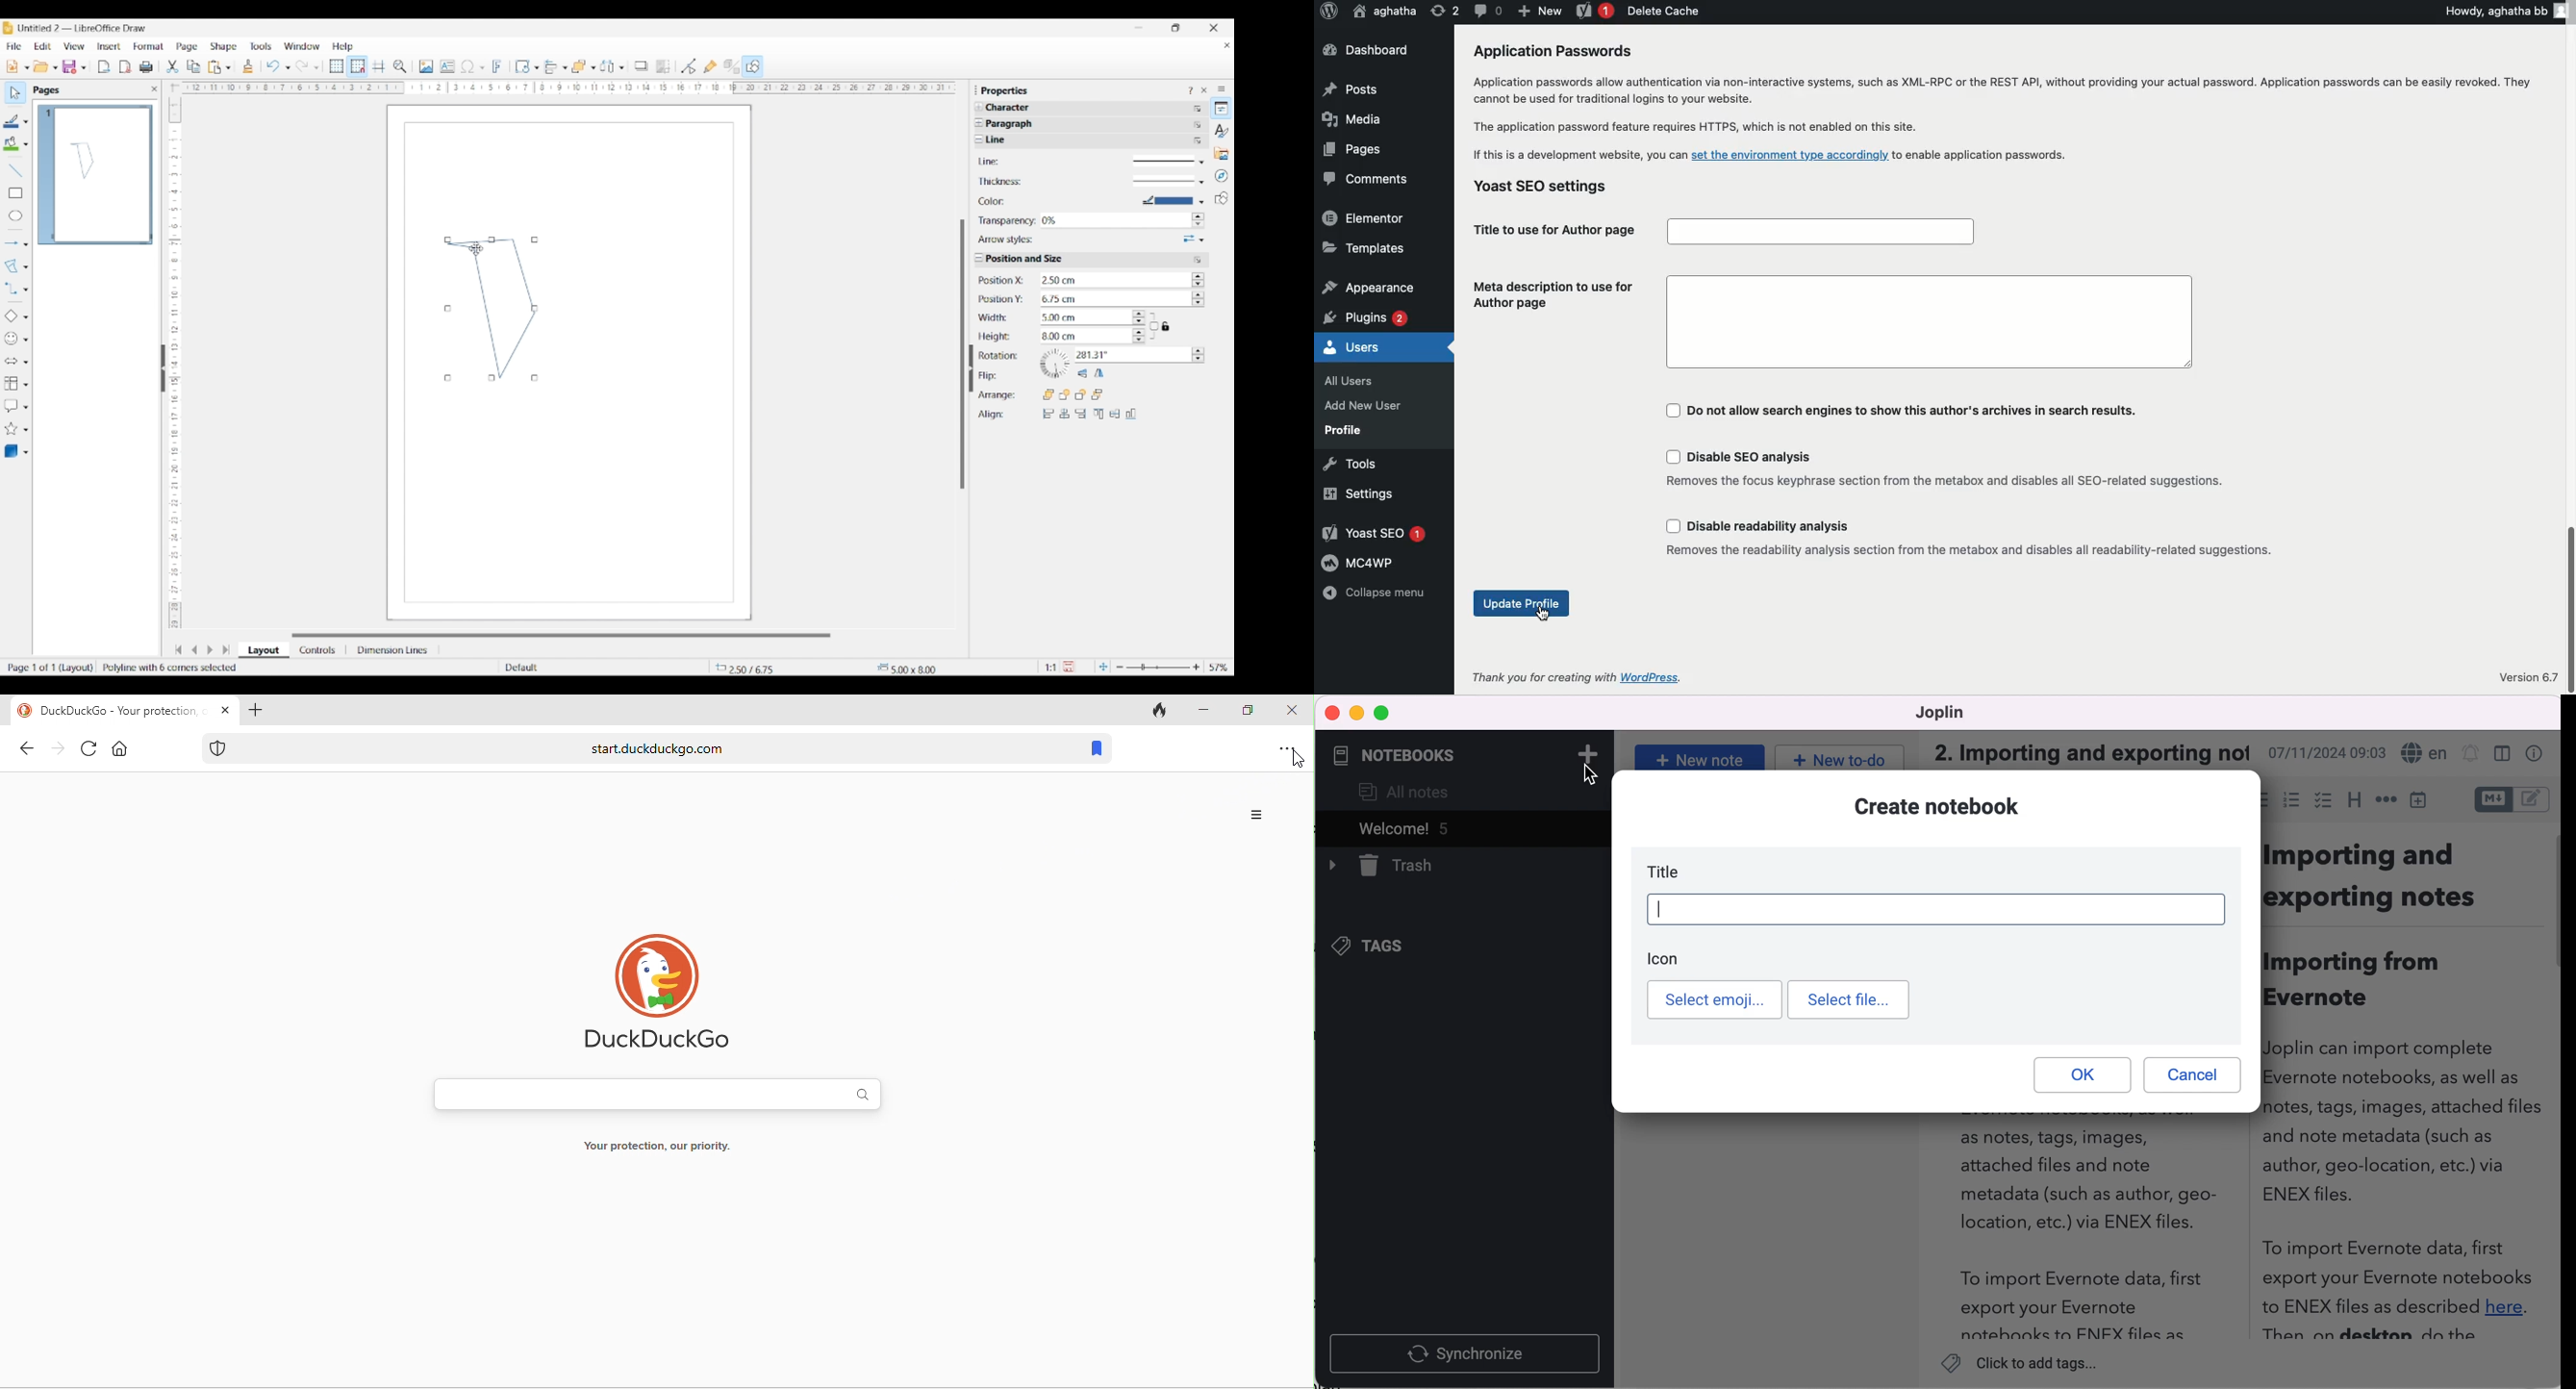 Image resolution: width=2576 pixels, height=1400 pixels. What do you see at coordinates (1377, 534) in the screenshot?
I see `Yoast SEO 1` at bounding box center [1377, 534].